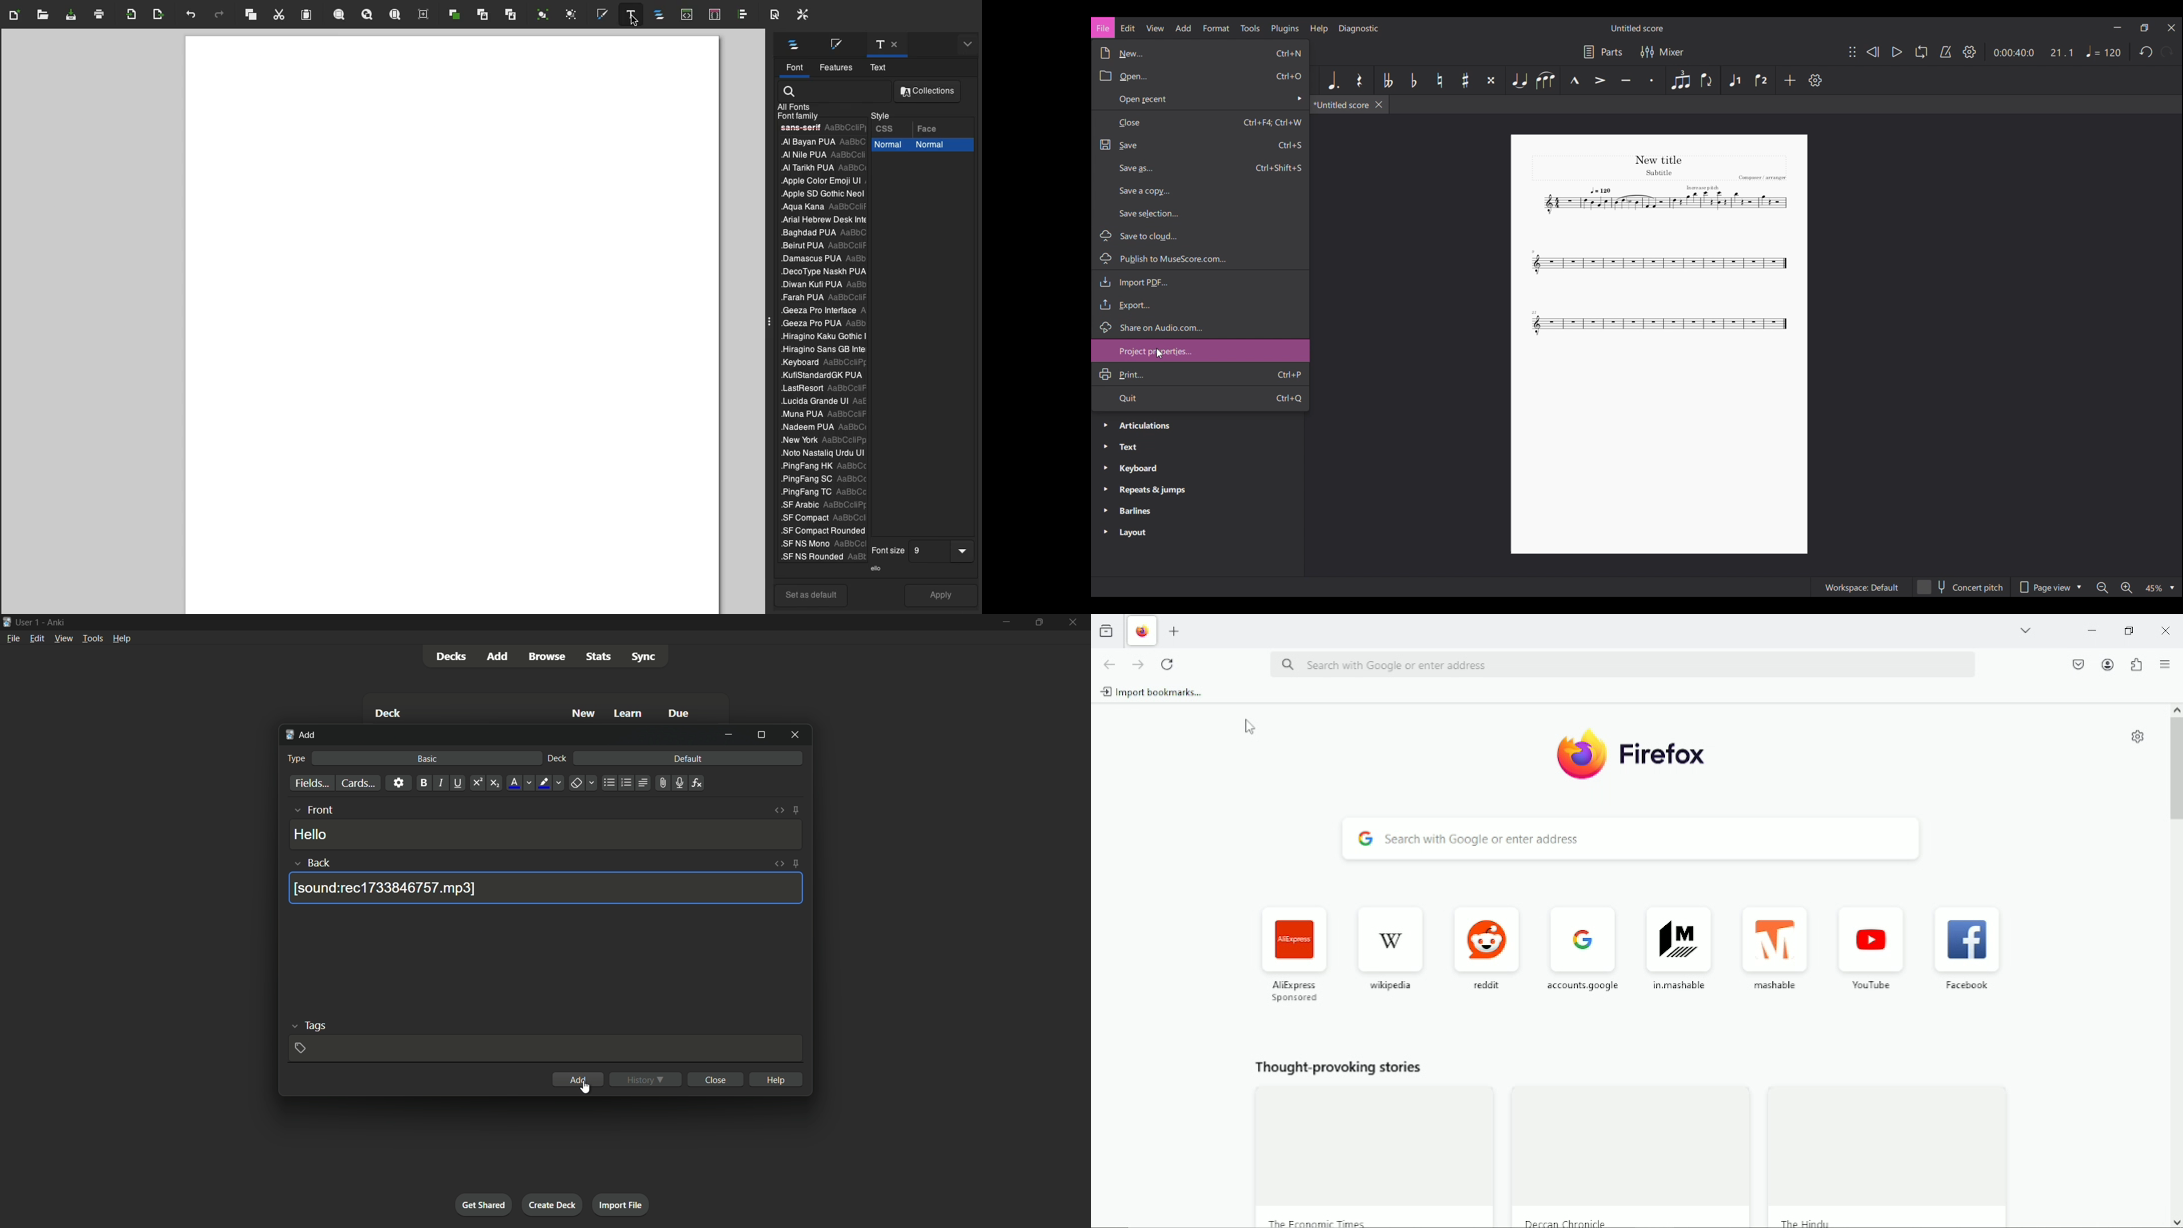  Describe the element at coordinates (579, 1079) in the screenshot. I see `add` at that location.